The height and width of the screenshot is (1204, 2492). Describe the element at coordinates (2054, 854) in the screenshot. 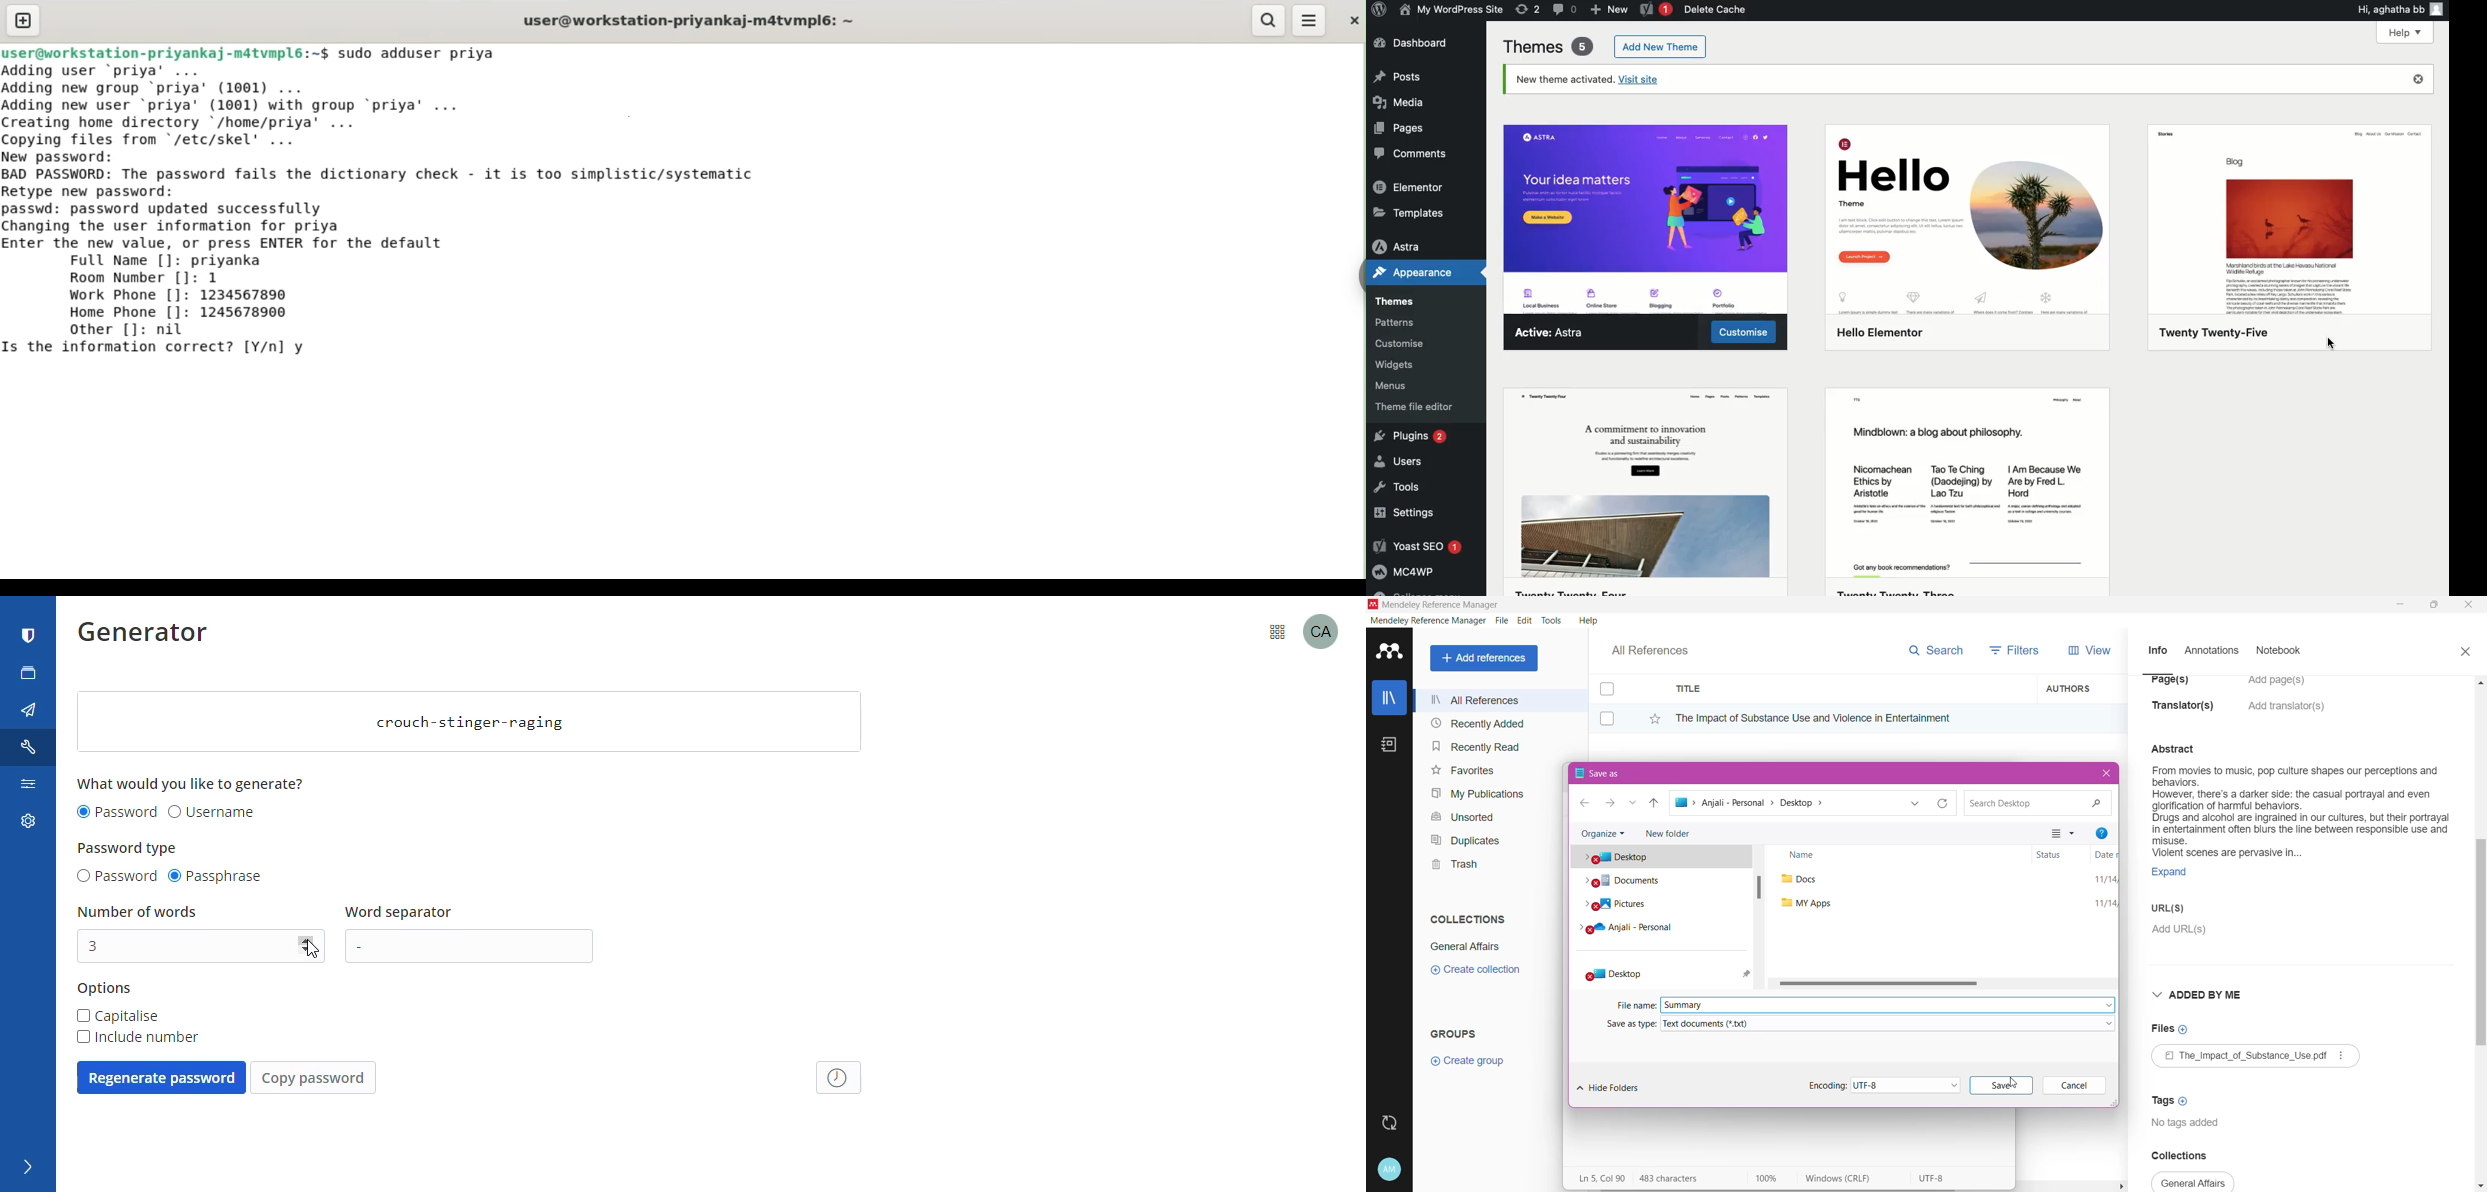

I see `Status` at that location.